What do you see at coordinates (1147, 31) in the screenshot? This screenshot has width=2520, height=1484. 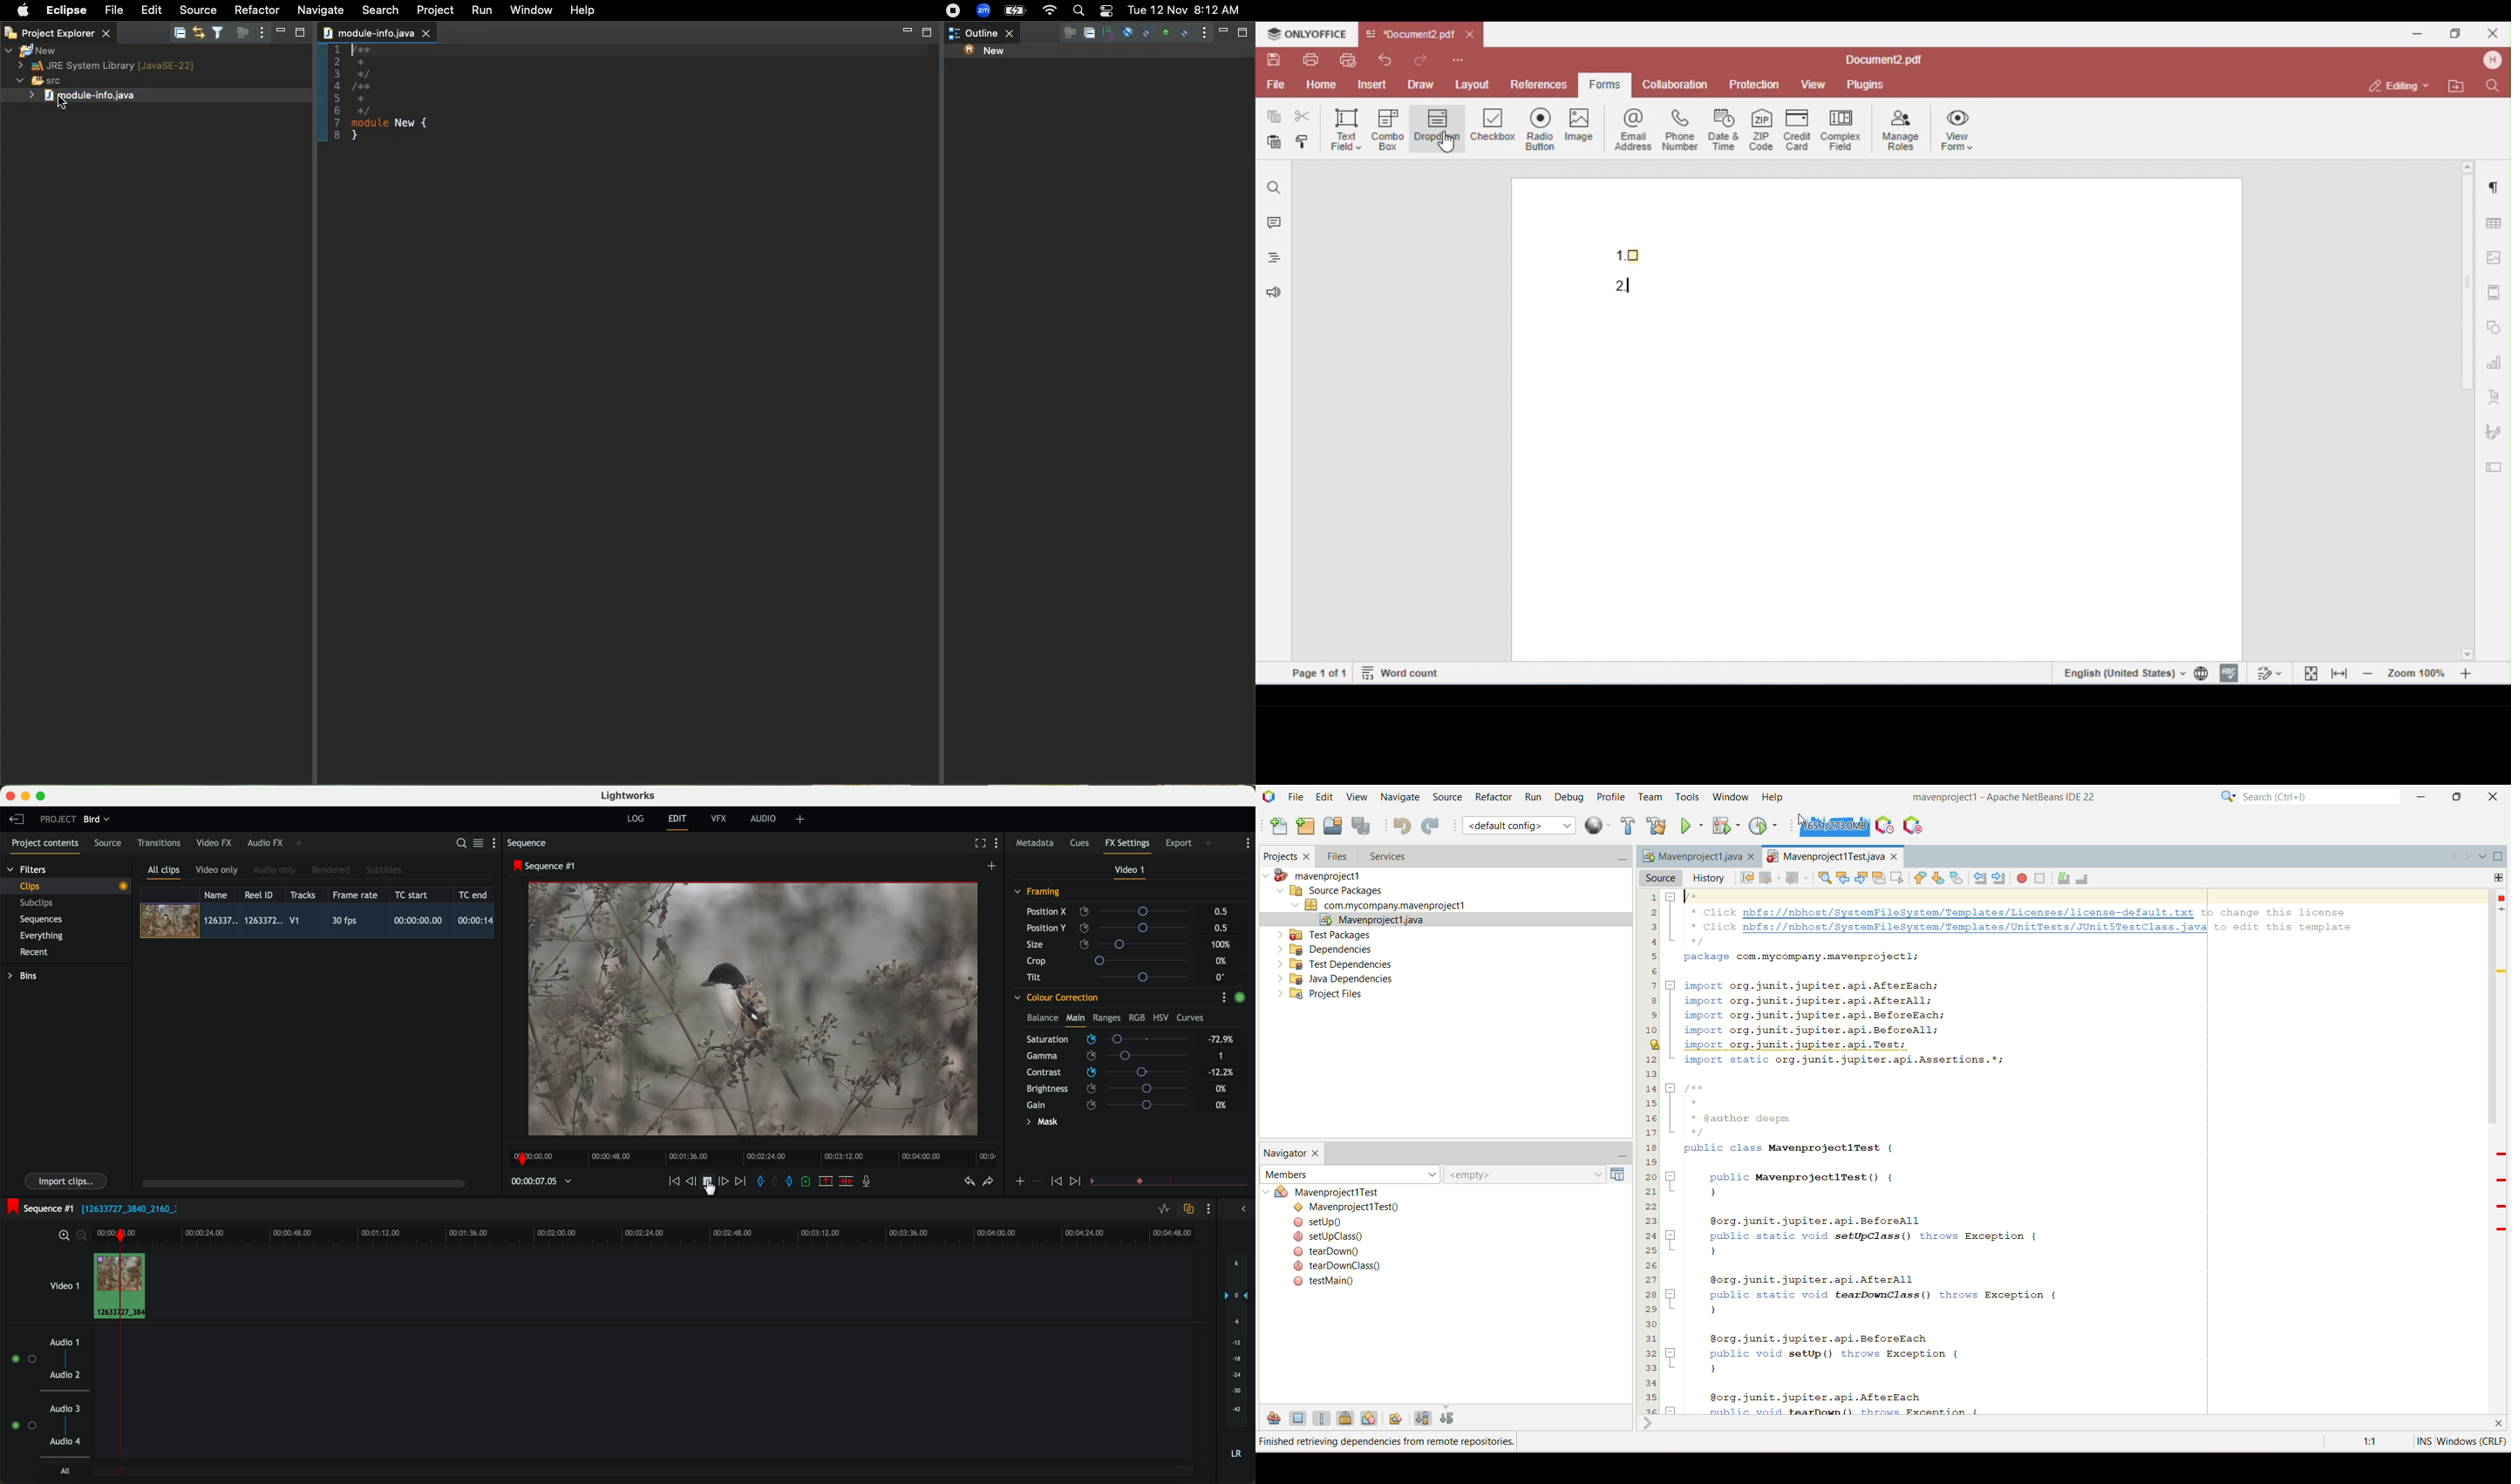 I see `` at bounding box center [1147, 31].